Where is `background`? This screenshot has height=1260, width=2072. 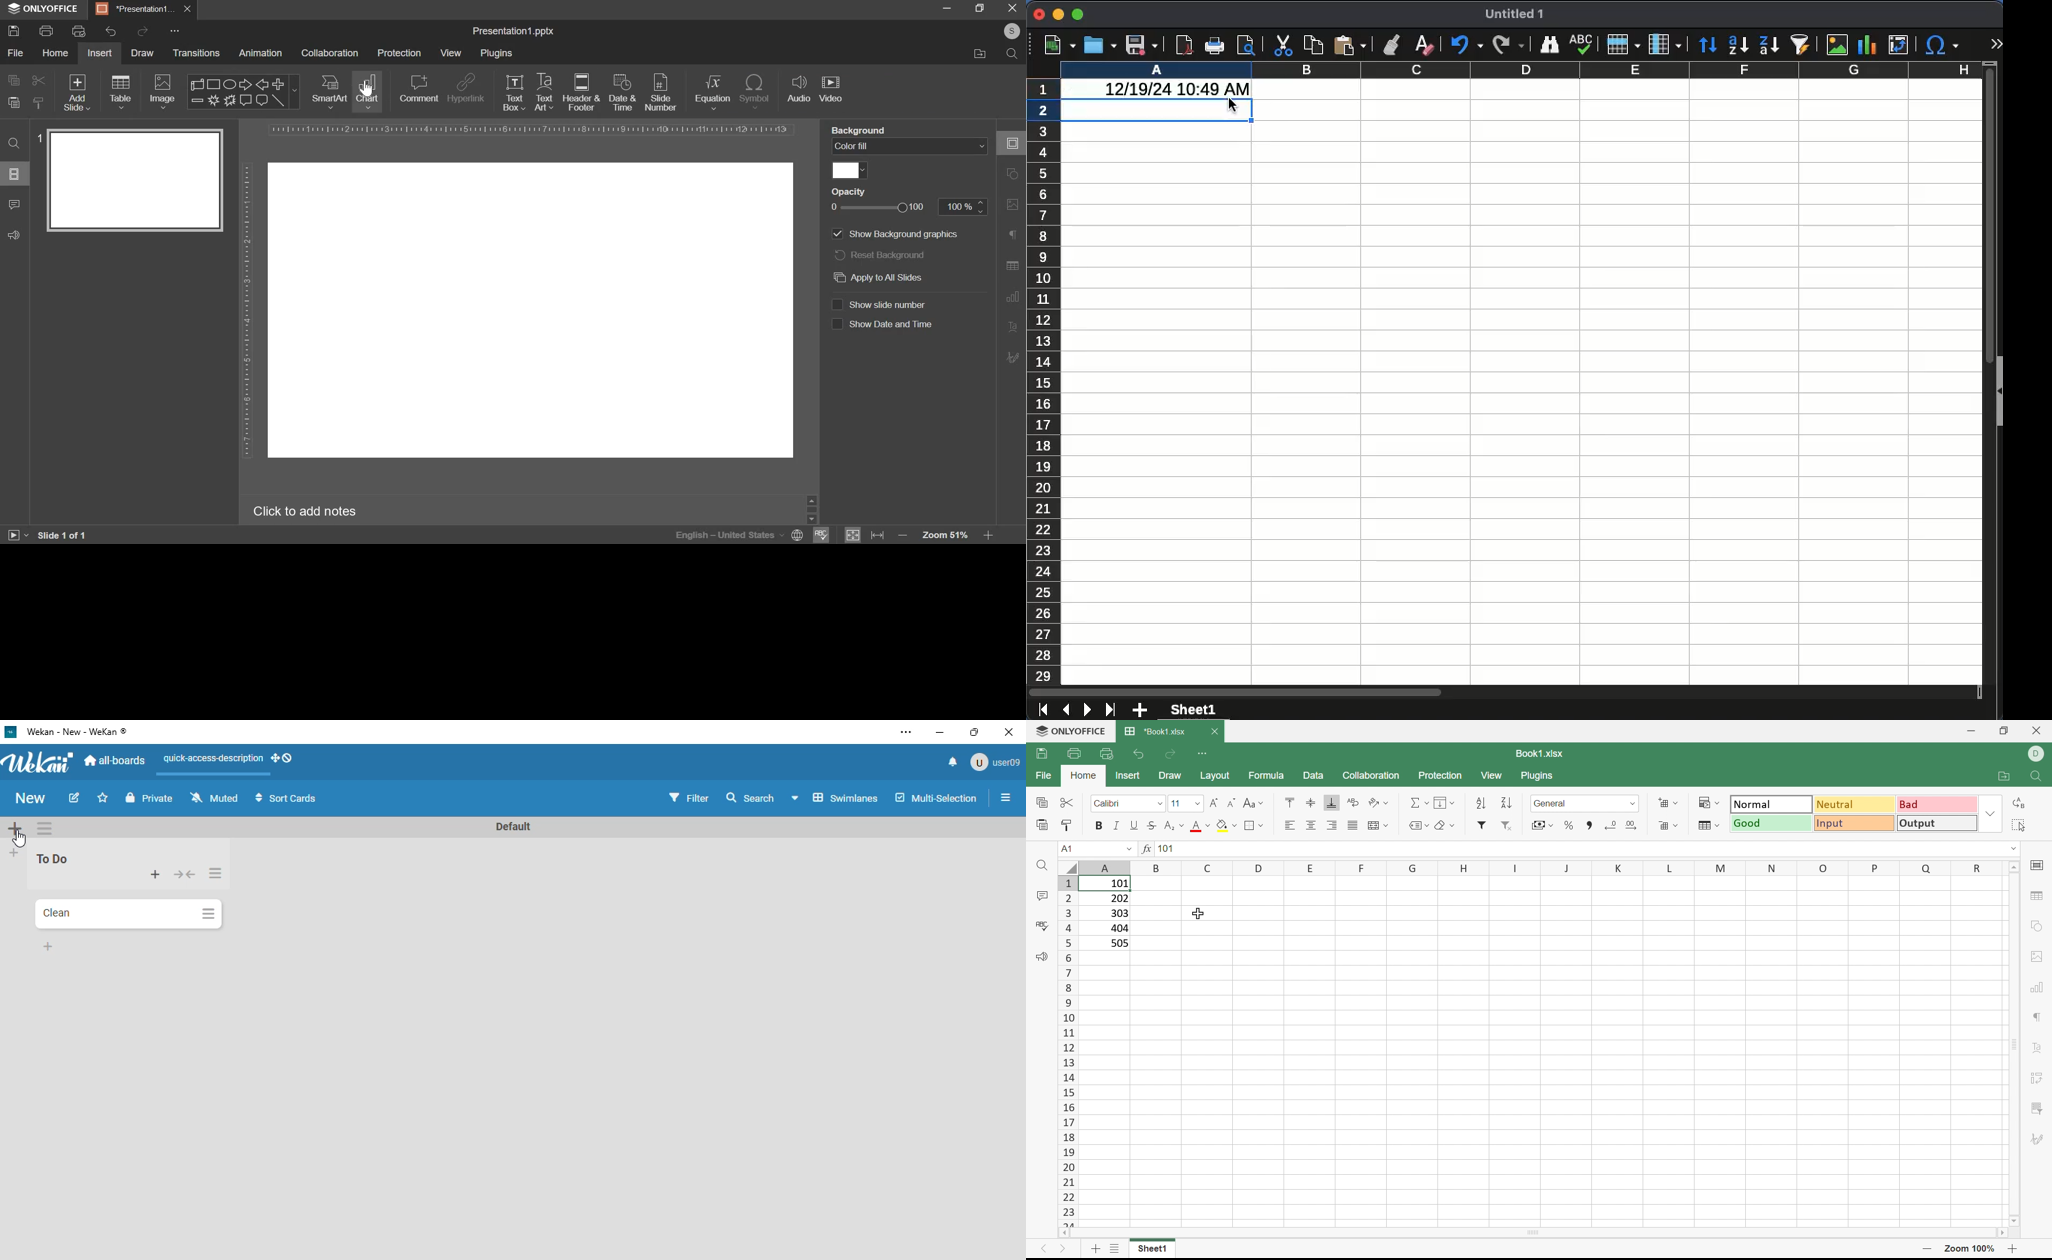 background is located at coordinates (862, 129).